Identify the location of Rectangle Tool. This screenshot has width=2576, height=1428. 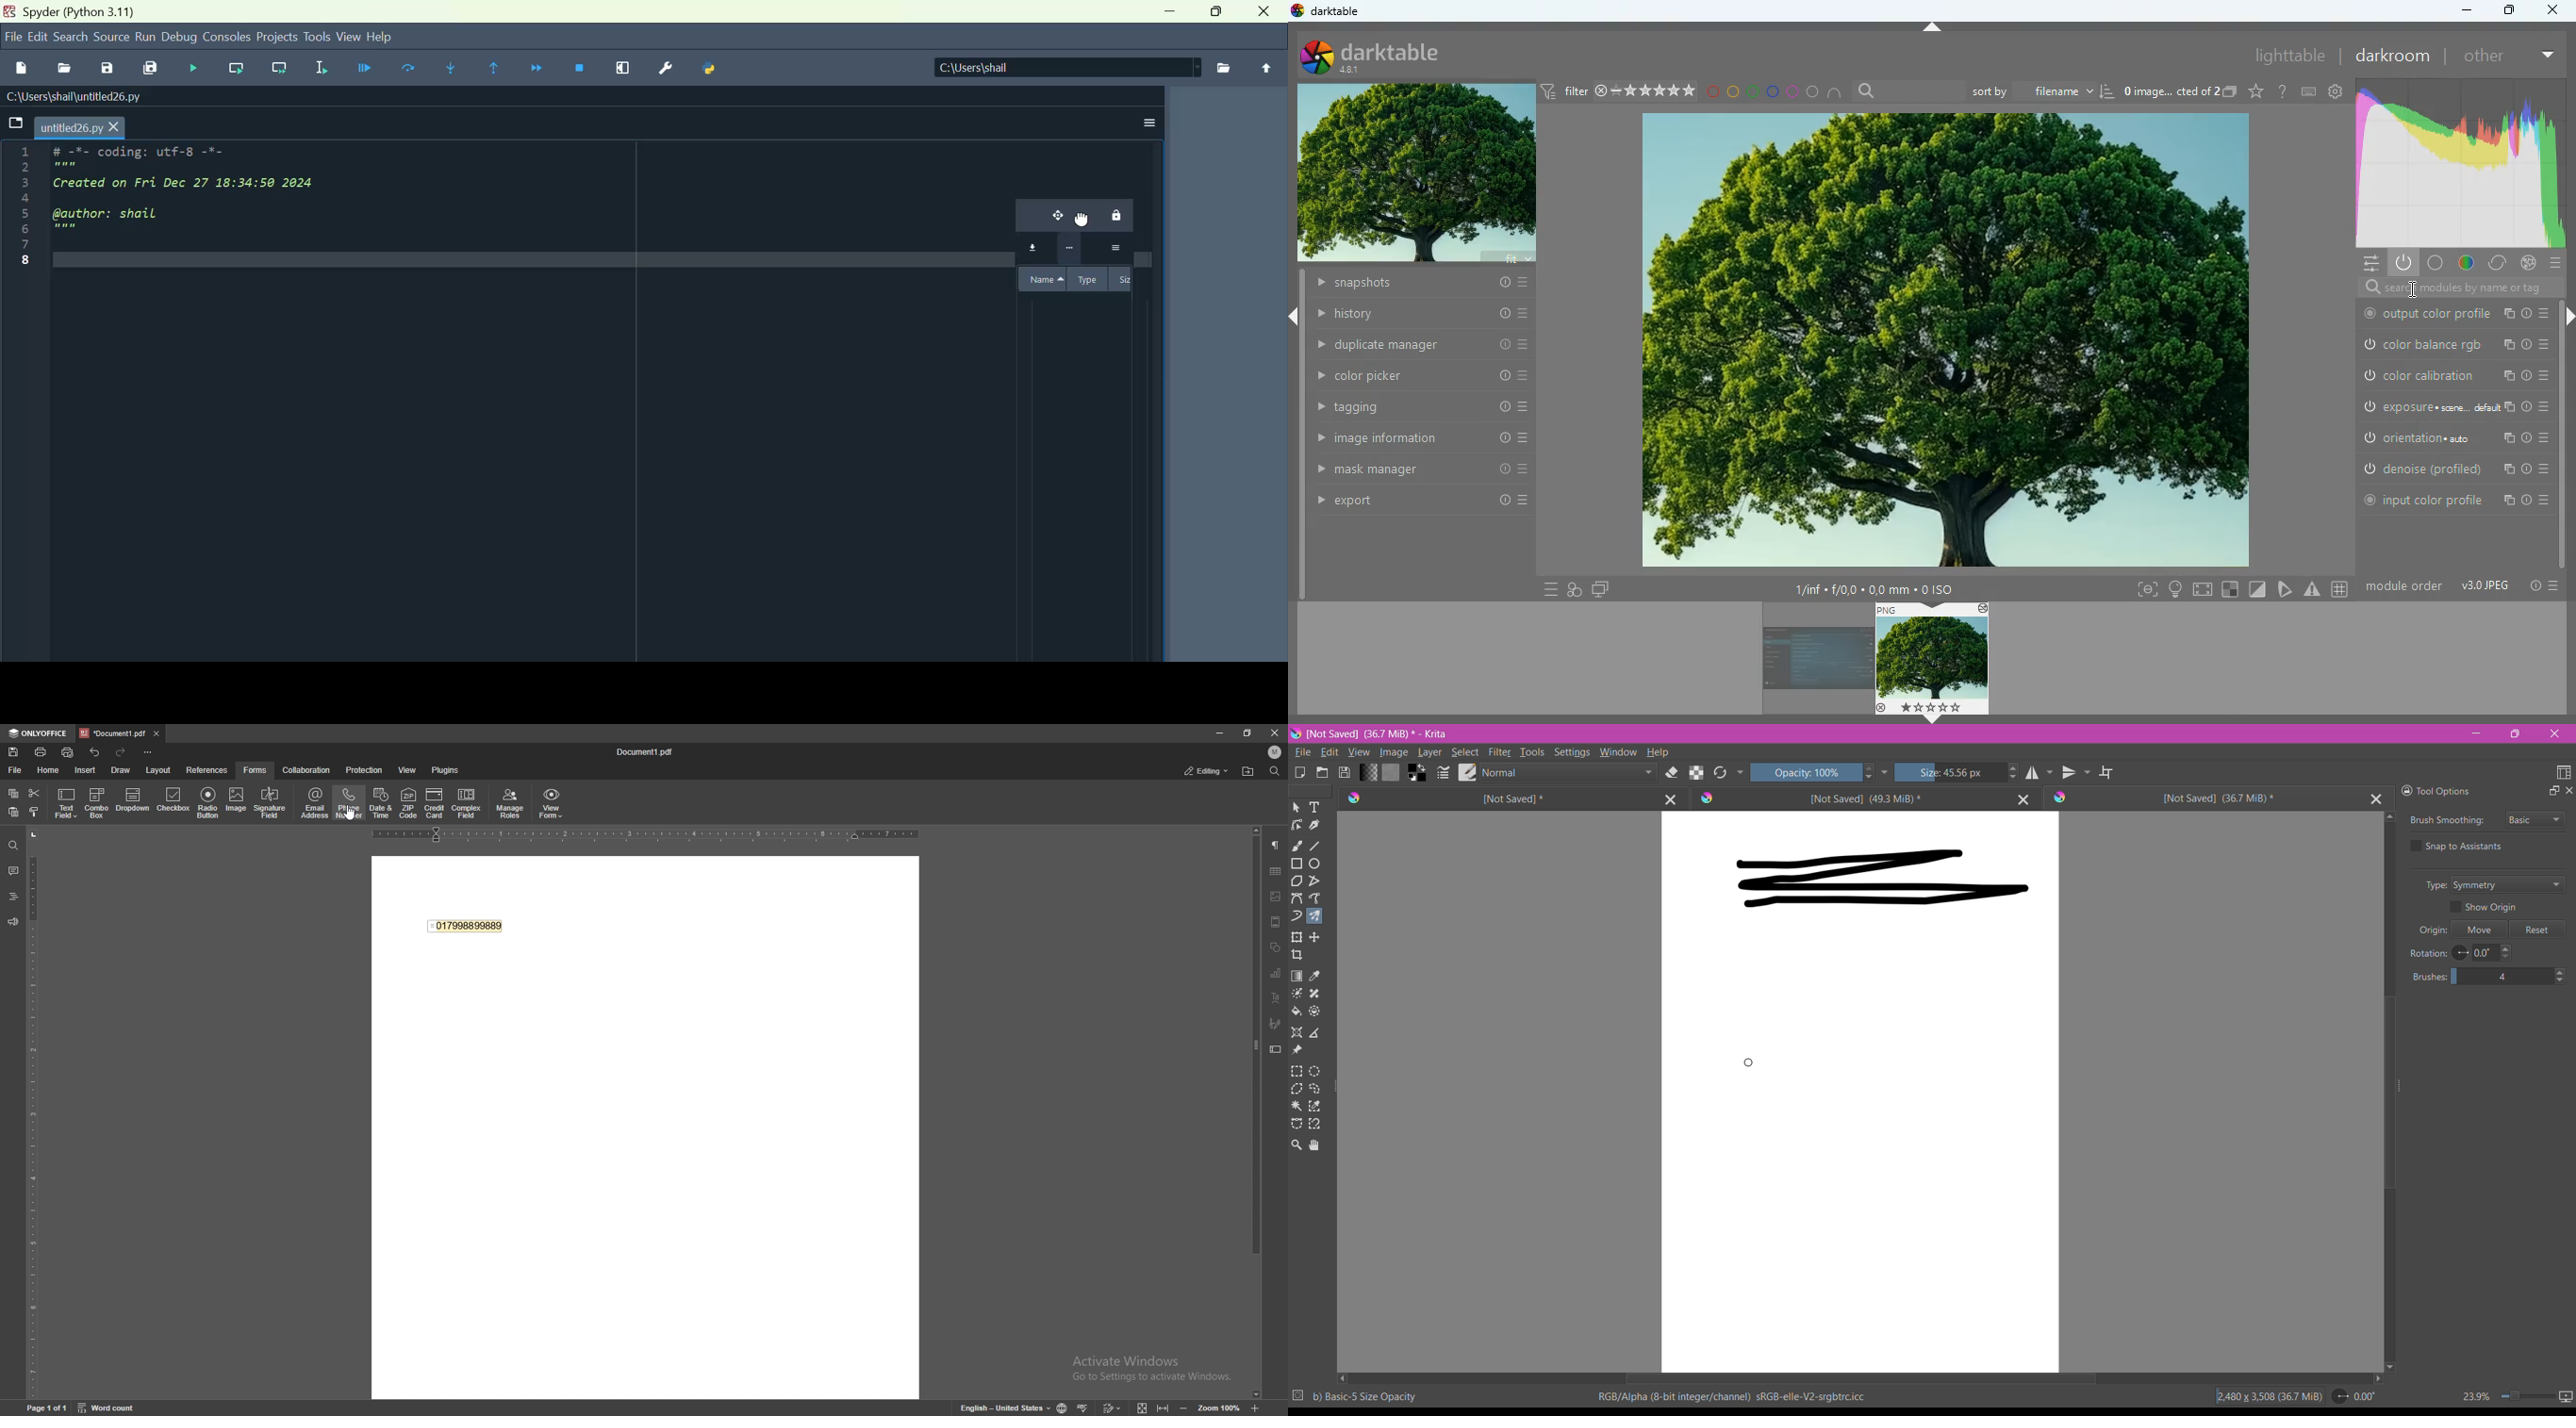
(1297, 864).